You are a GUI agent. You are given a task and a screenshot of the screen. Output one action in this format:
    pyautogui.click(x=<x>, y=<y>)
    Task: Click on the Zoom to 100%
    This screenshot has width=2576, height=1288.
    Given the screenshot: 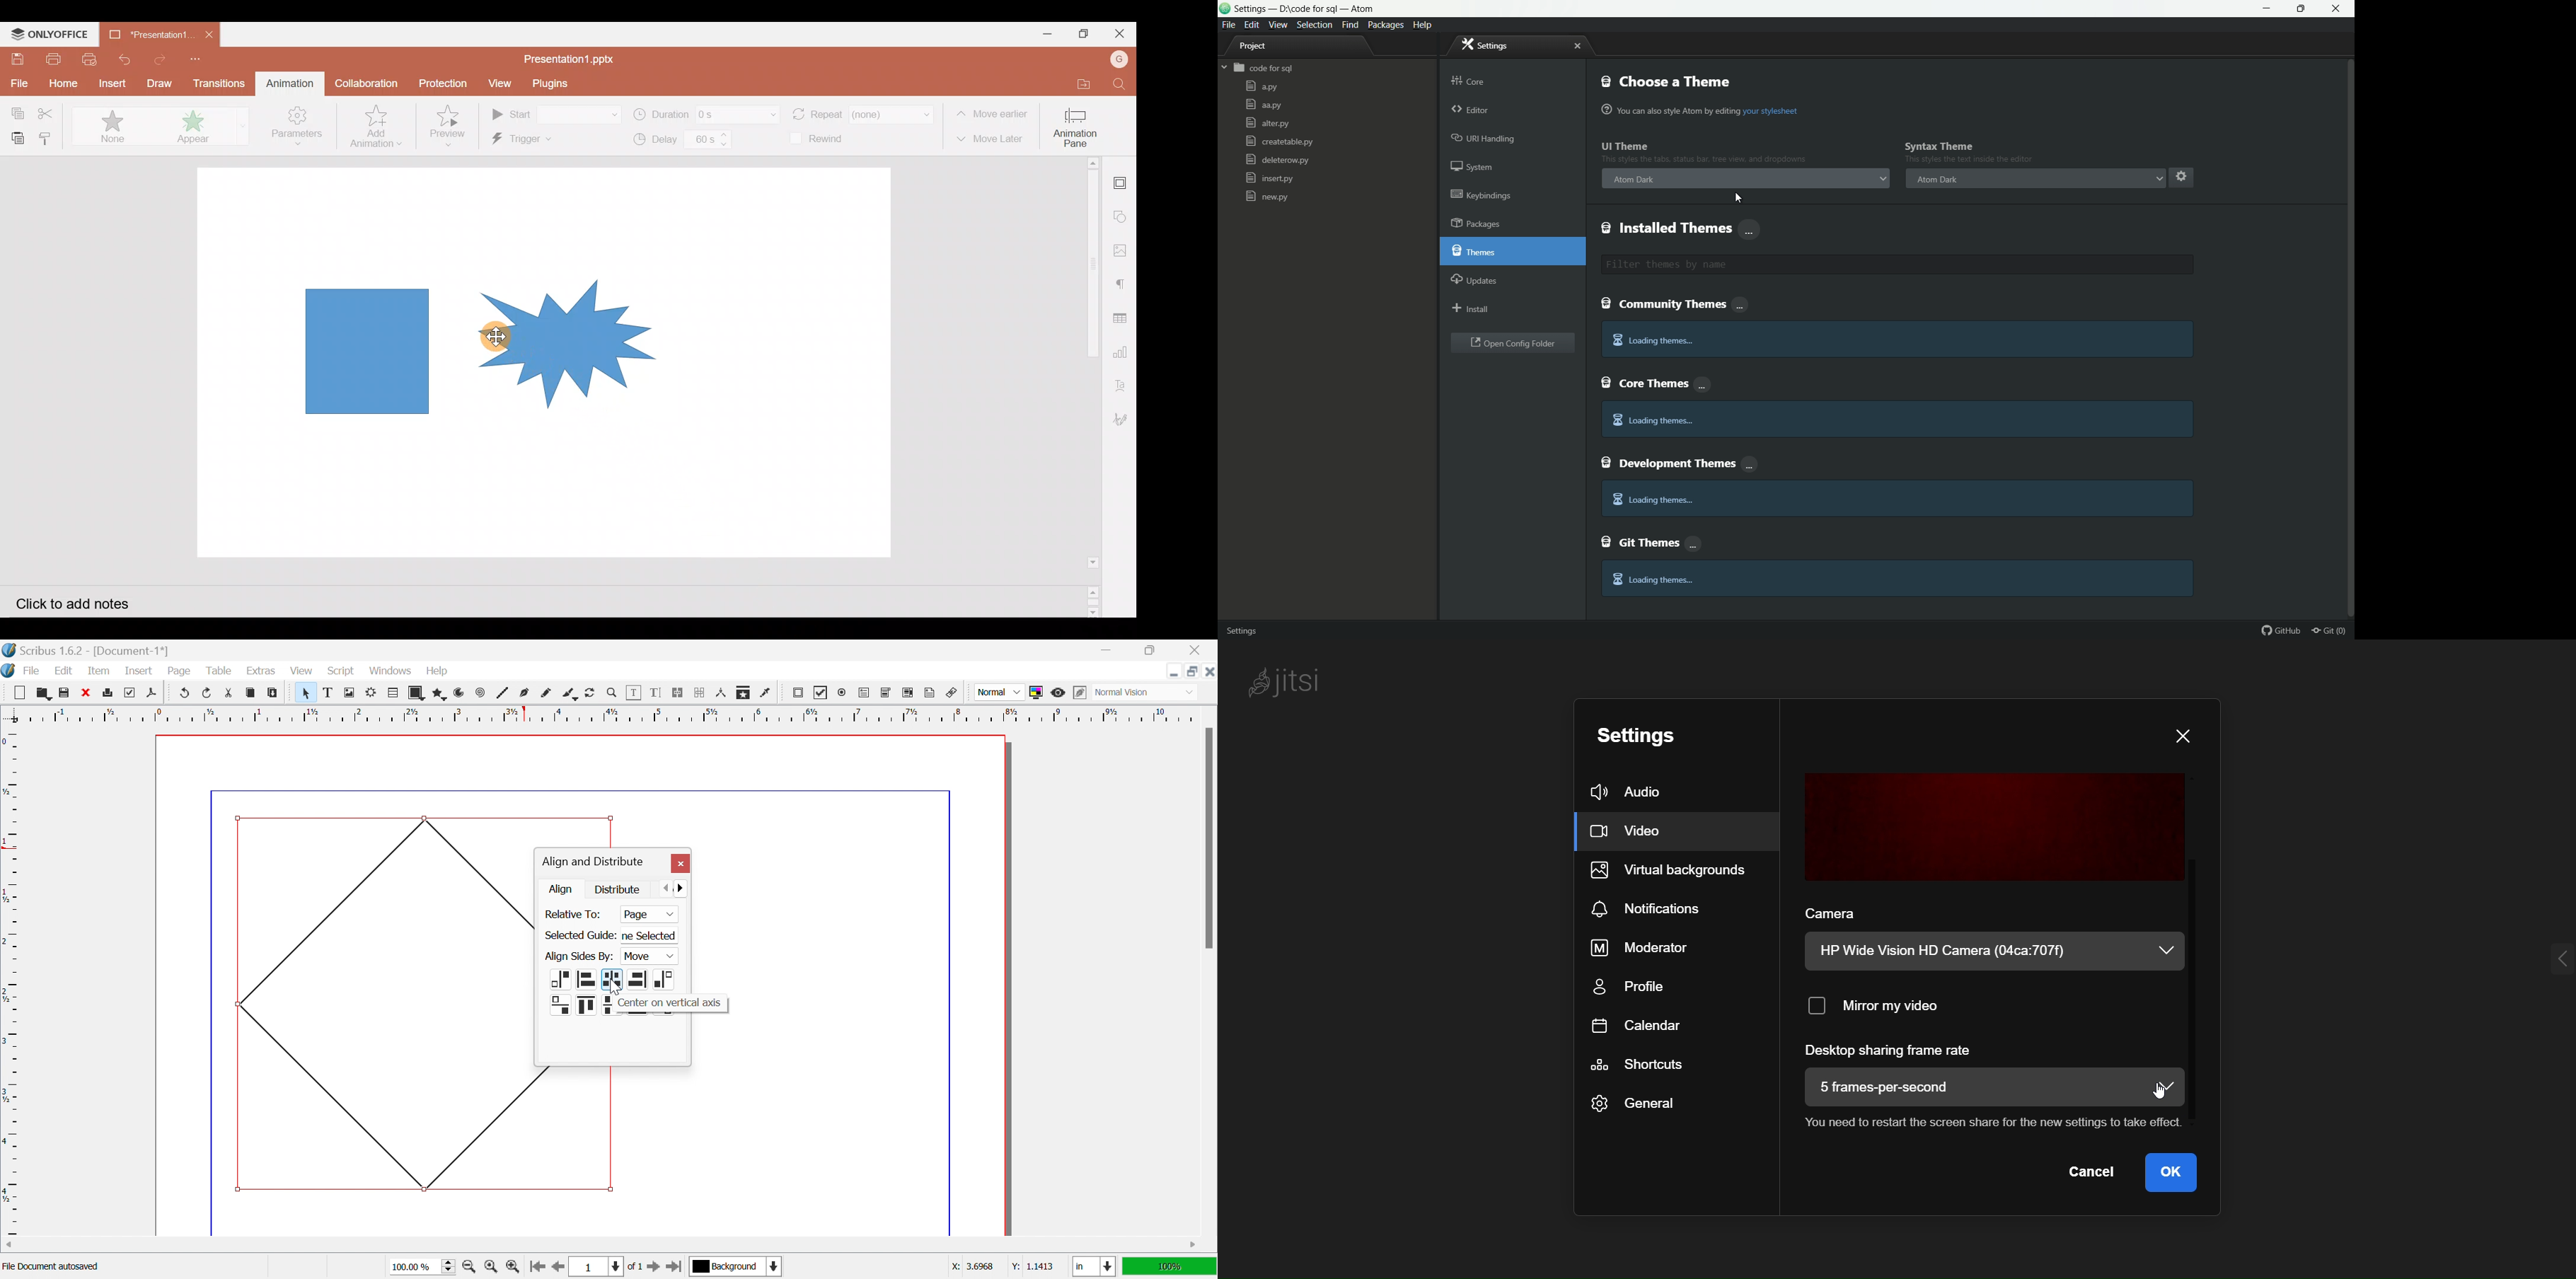 What is the action you would take?
    pyautogui.click(x=493, y=1268)
    